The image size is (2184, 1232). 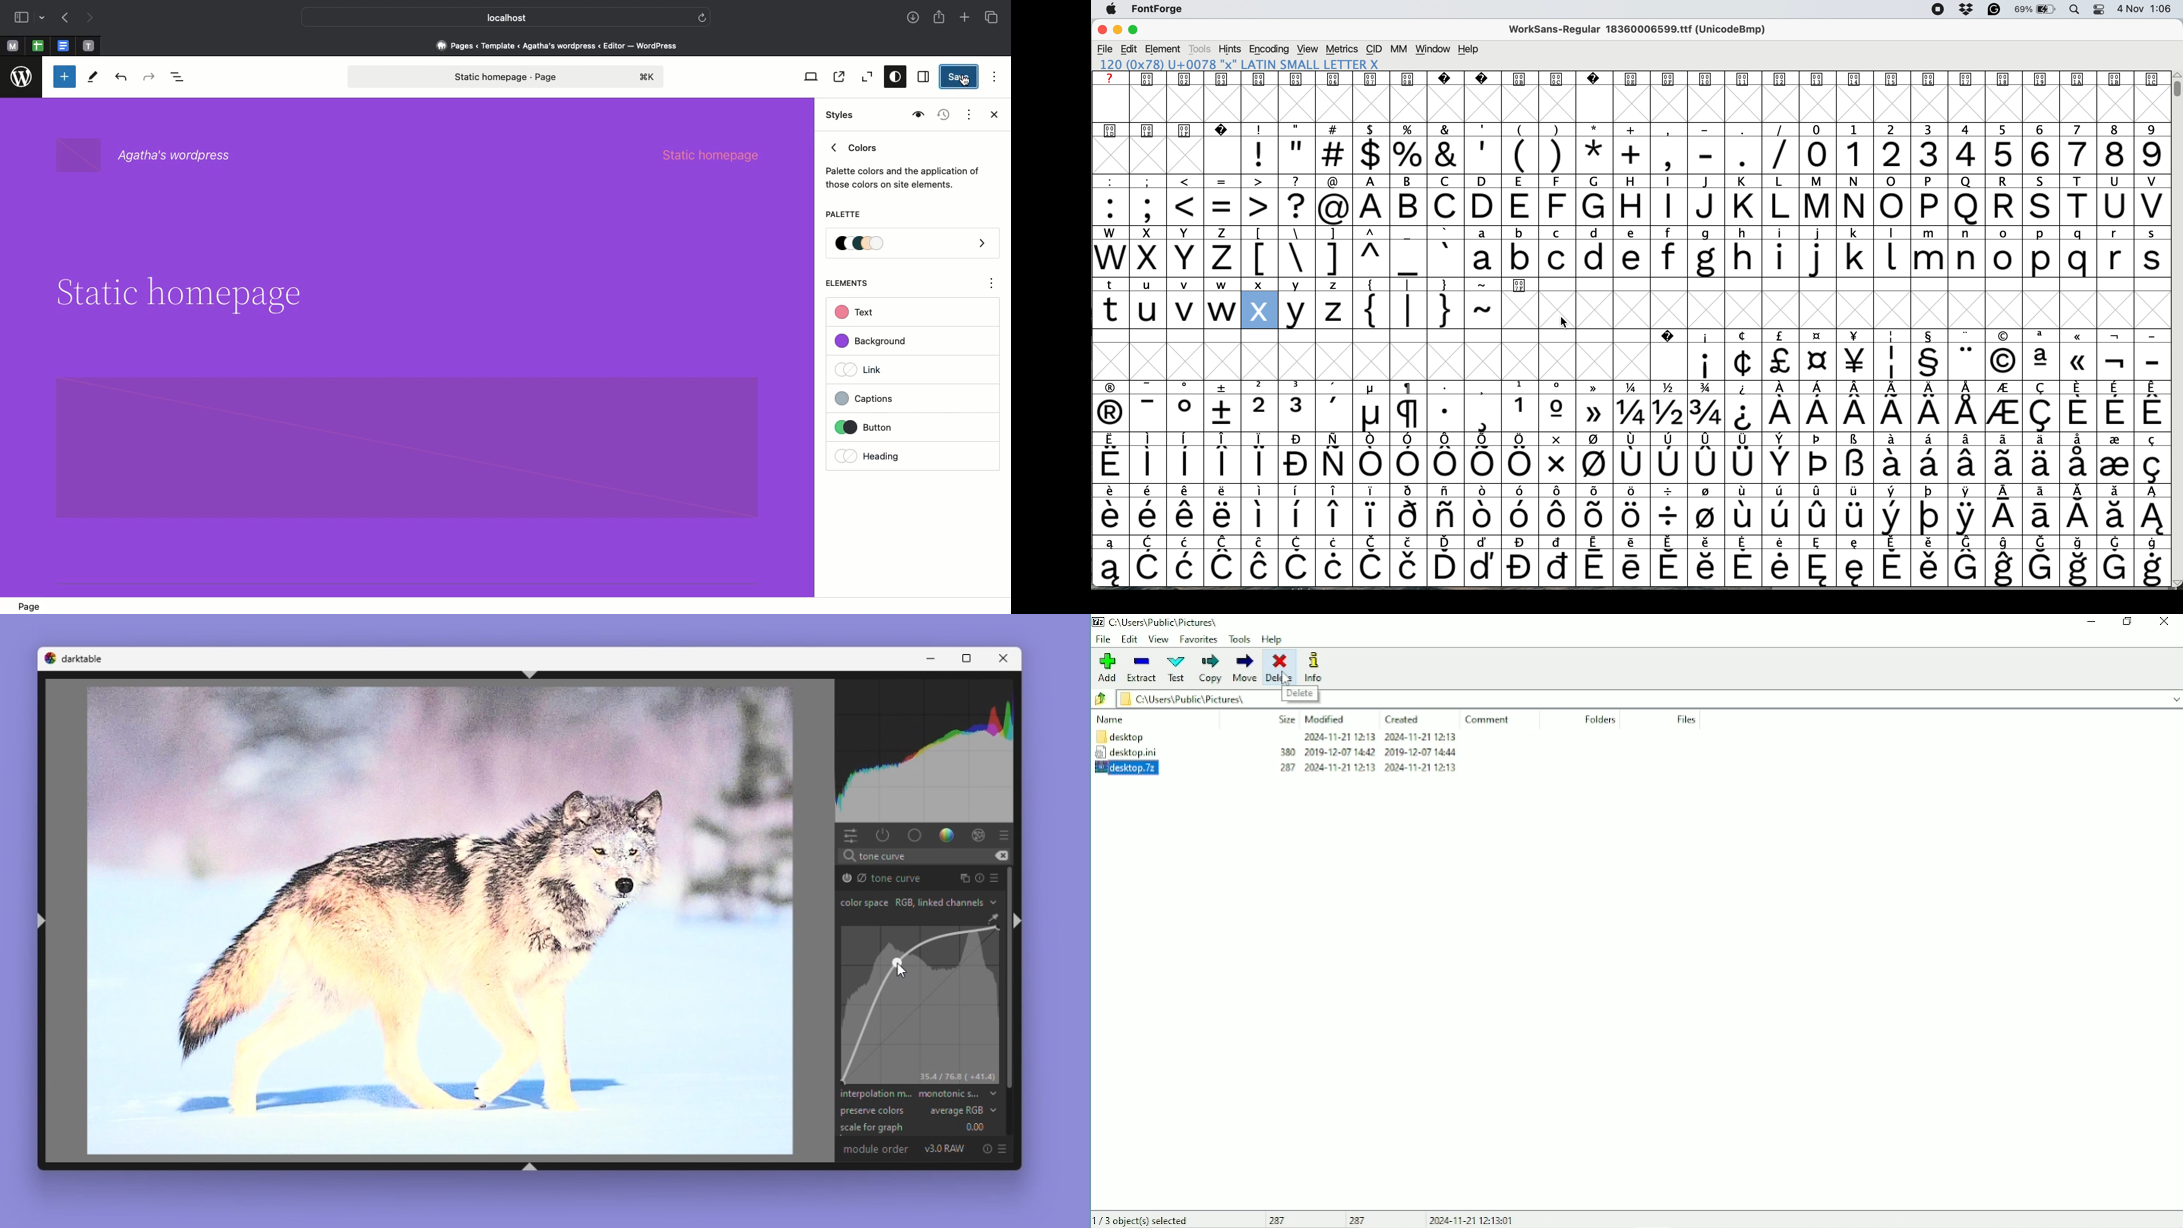 What do you see at coordinates (976, 836) in the screenshot?
I see `Effect` at bounding box center [976, 836].